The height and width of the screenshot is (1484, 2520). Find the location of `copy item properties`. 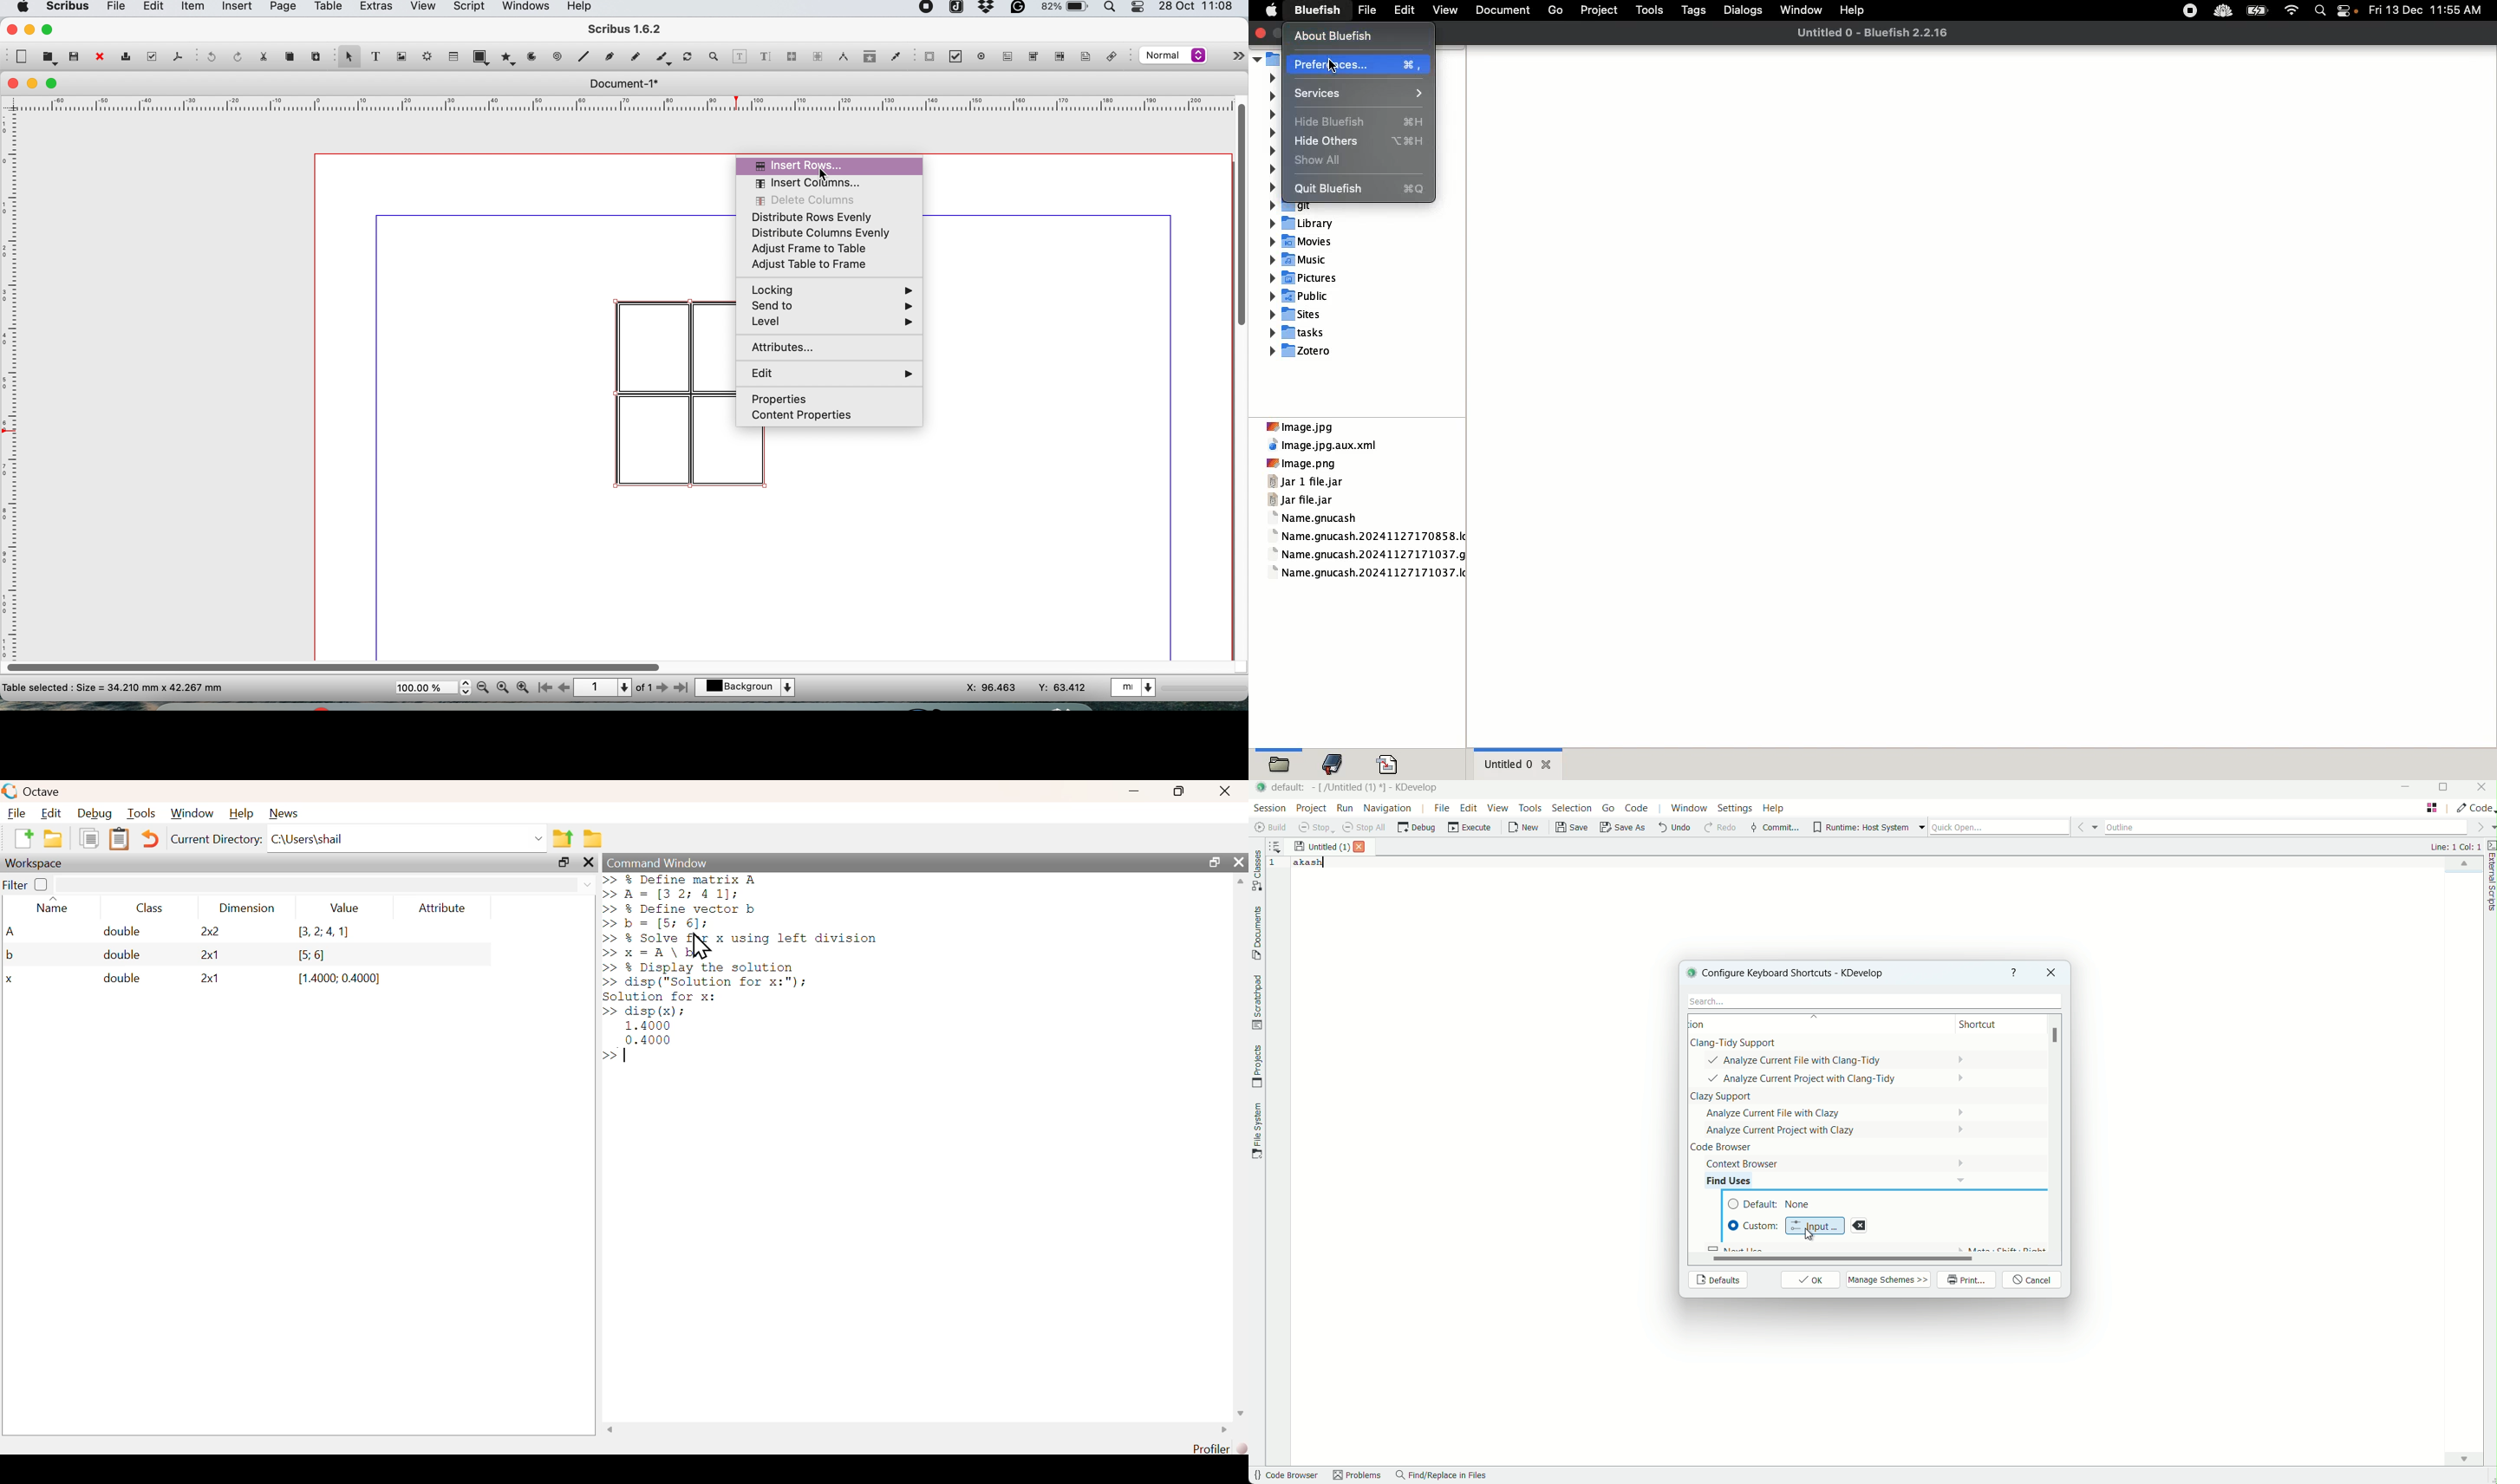

copy item properties is located at coordinates (867, 59).